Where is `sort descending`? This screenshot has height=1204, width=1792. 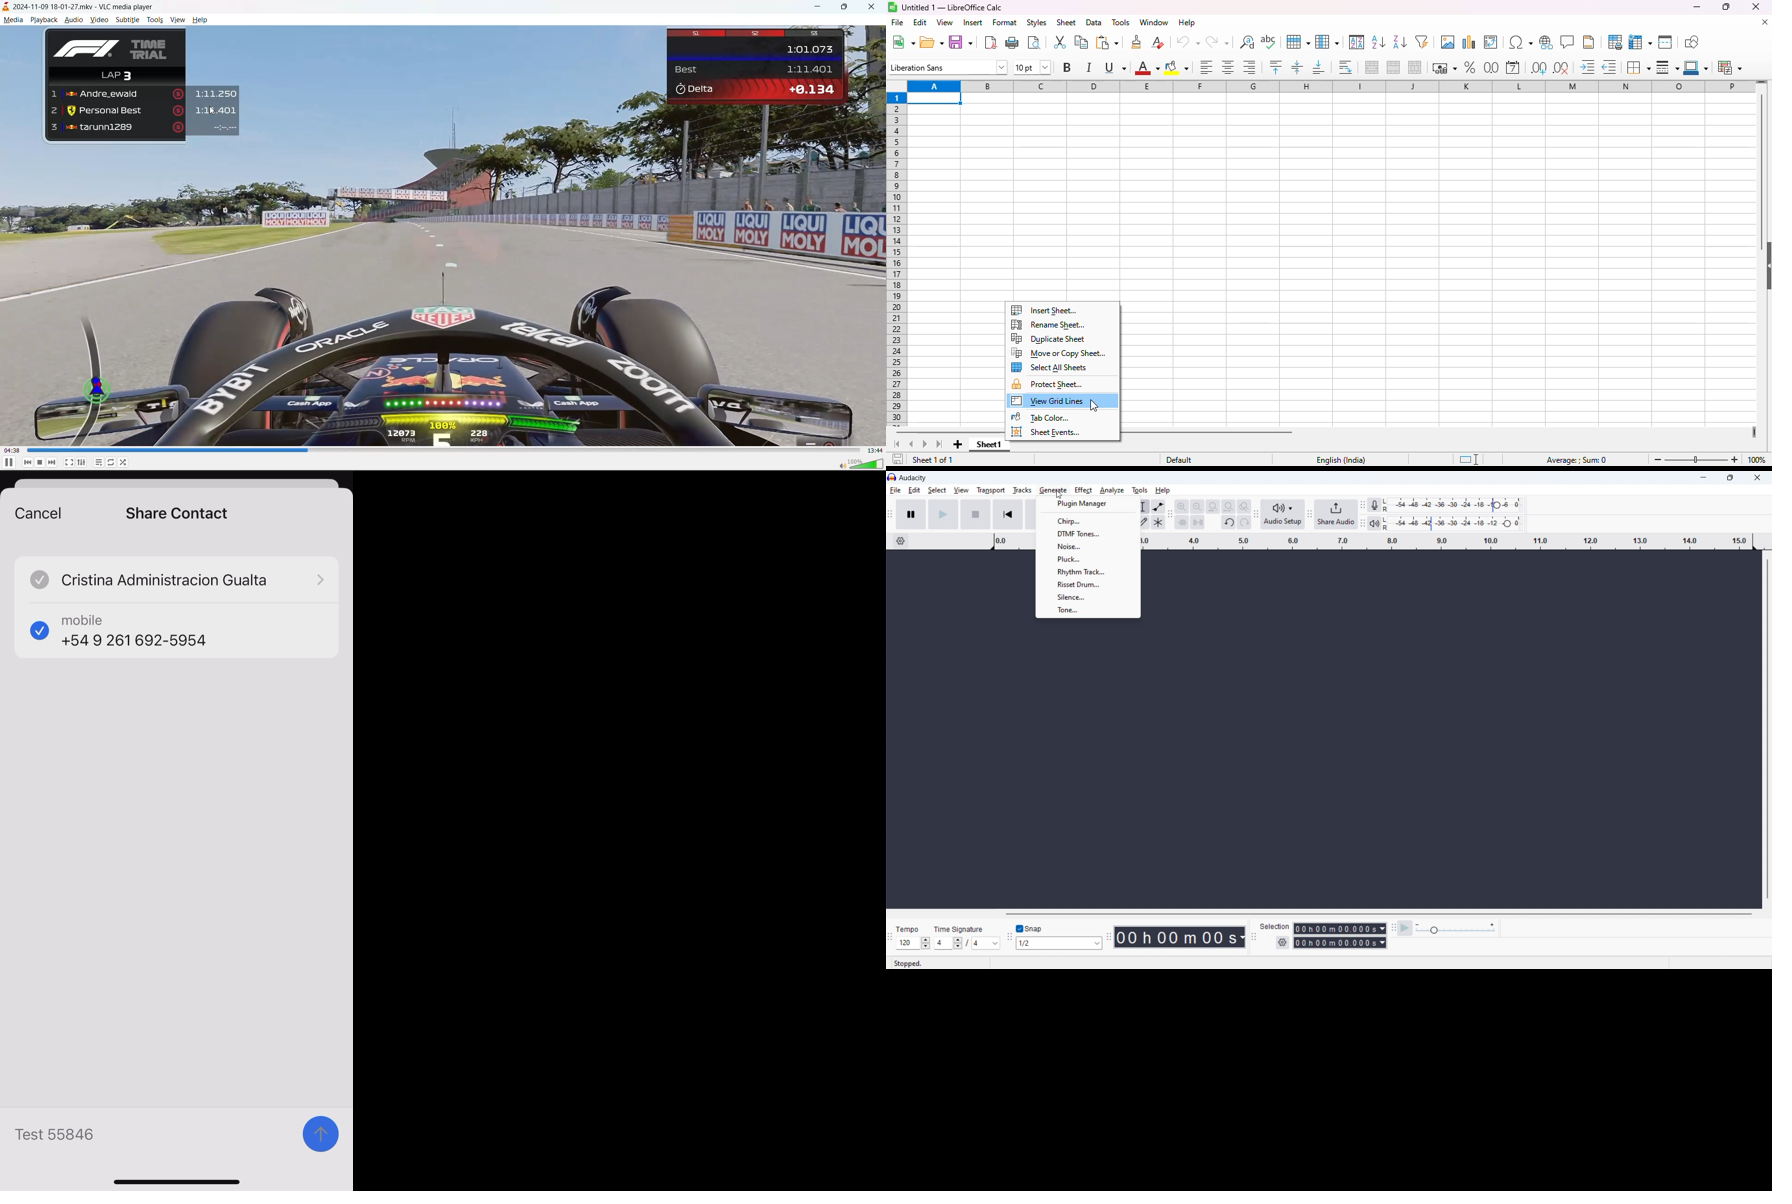
sort descending is located at coordinates (1400, 42).